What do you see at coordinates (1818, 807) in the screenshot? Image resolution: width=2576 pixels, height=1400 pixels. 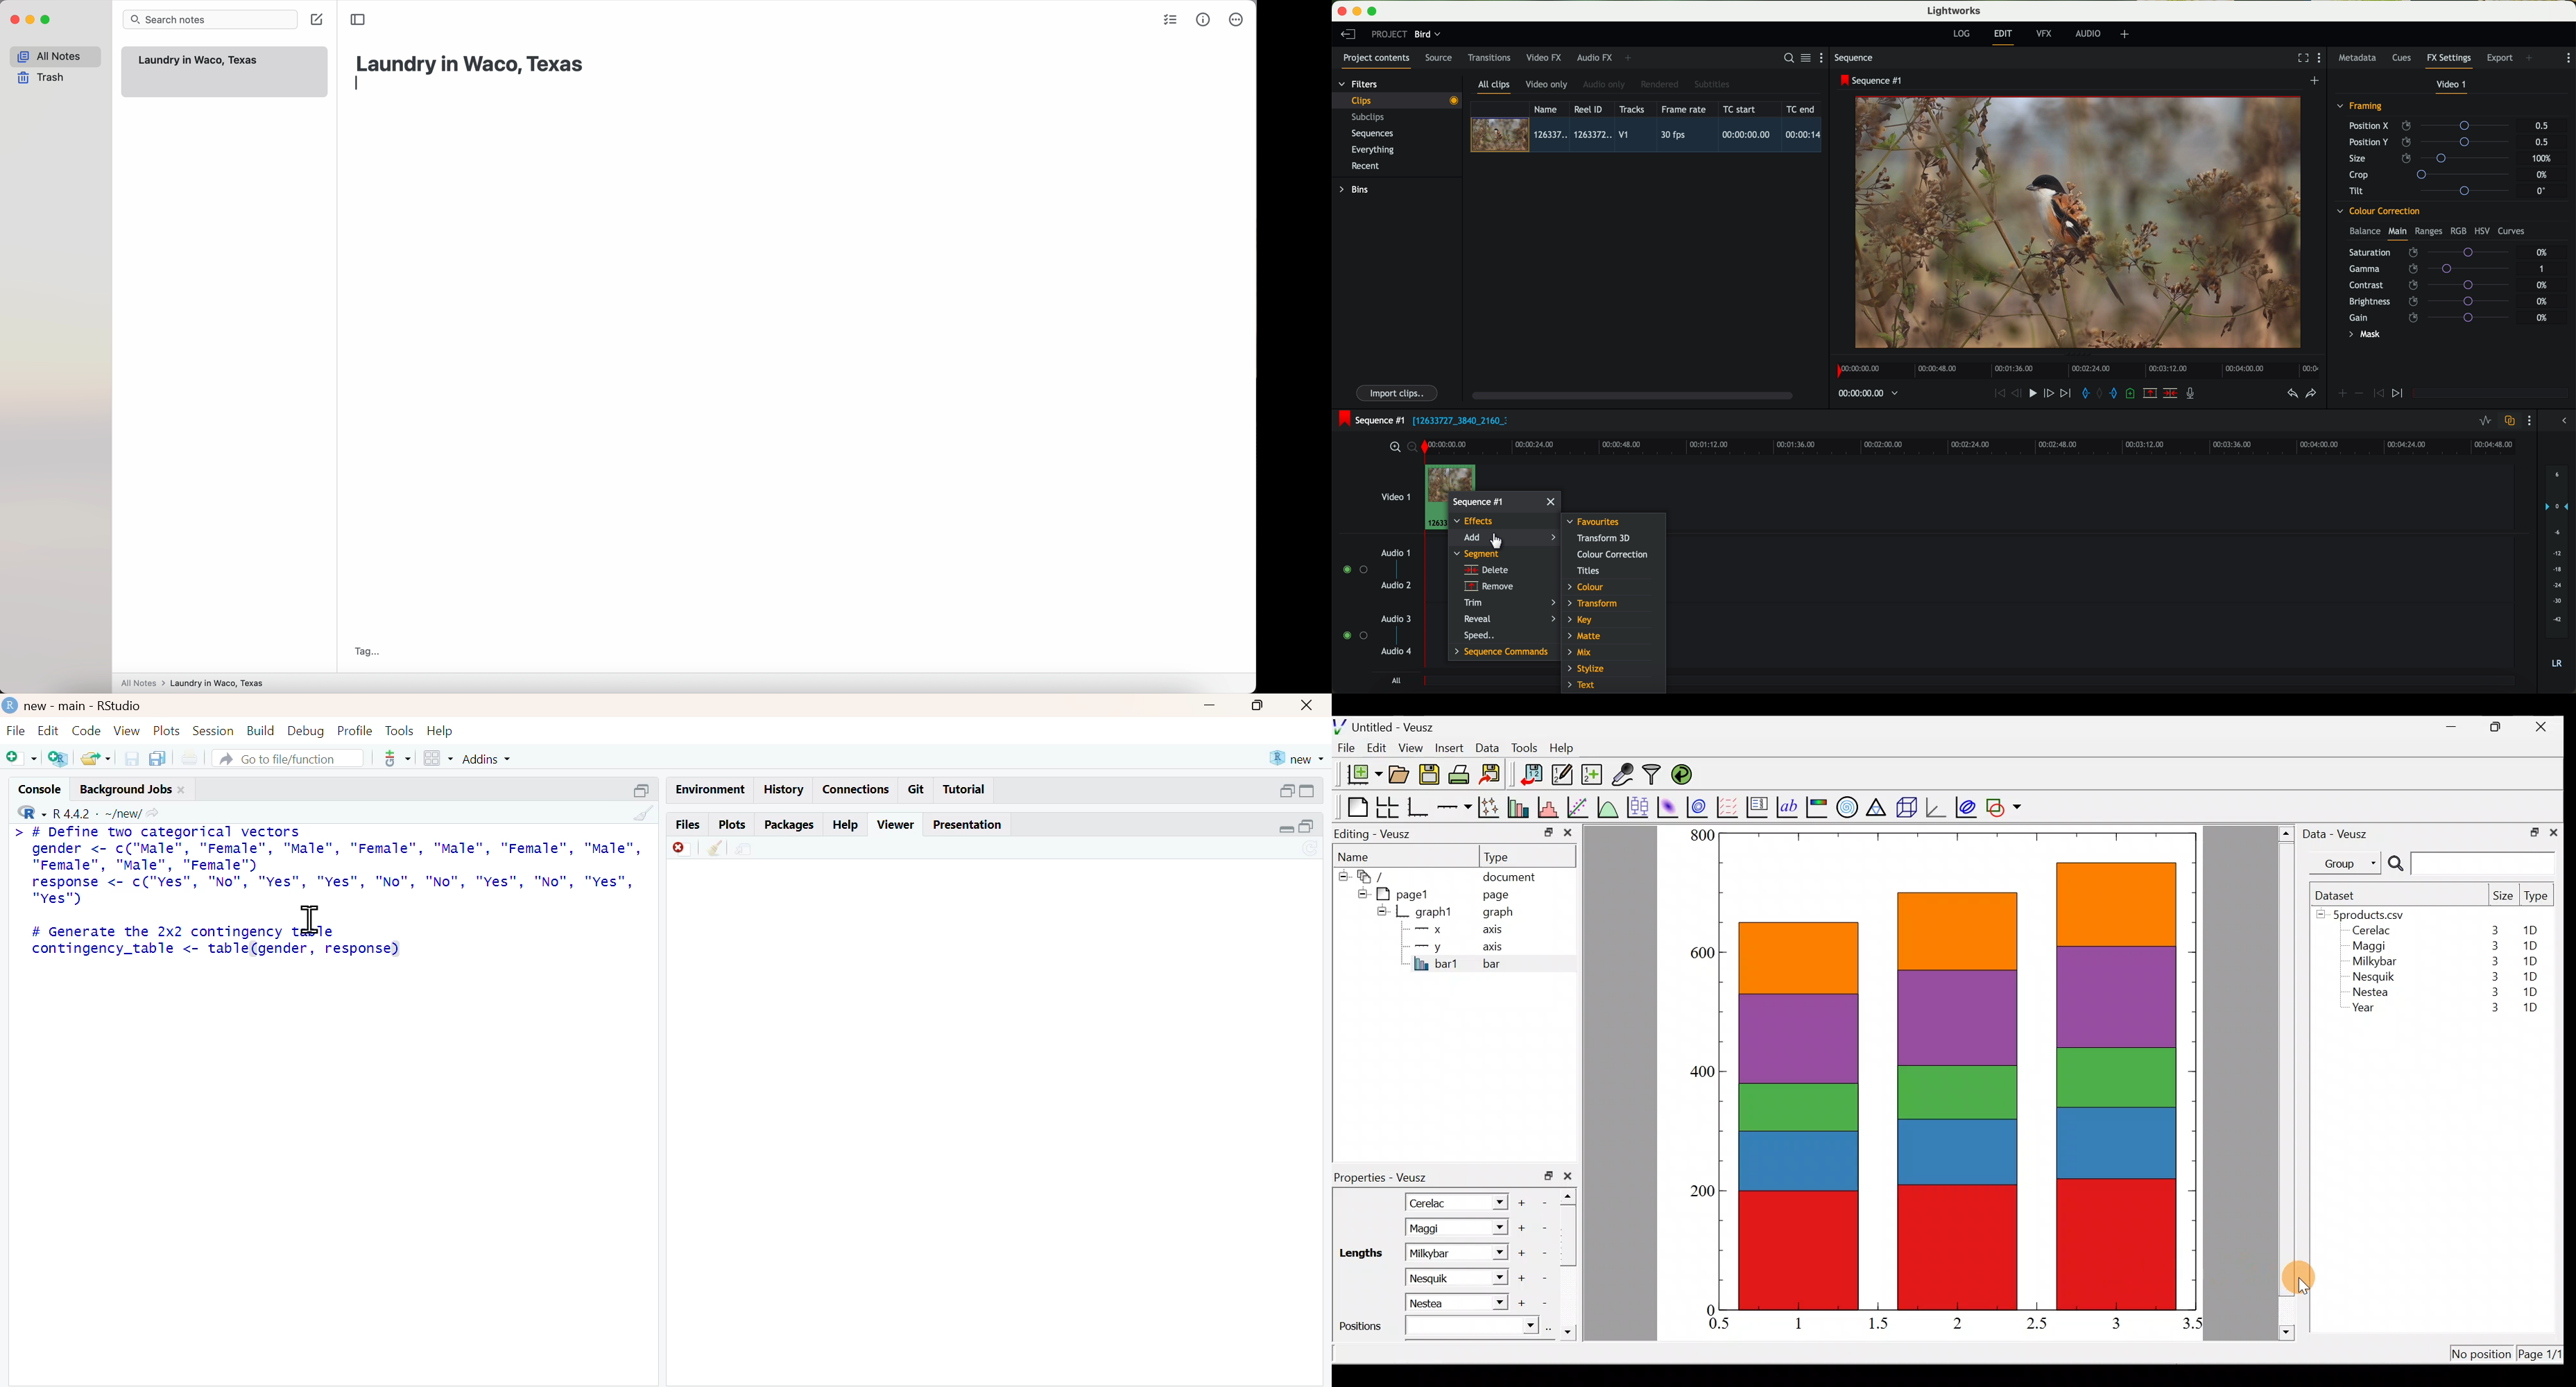 I see `Image color bar` at bounding box center [1818, 807].